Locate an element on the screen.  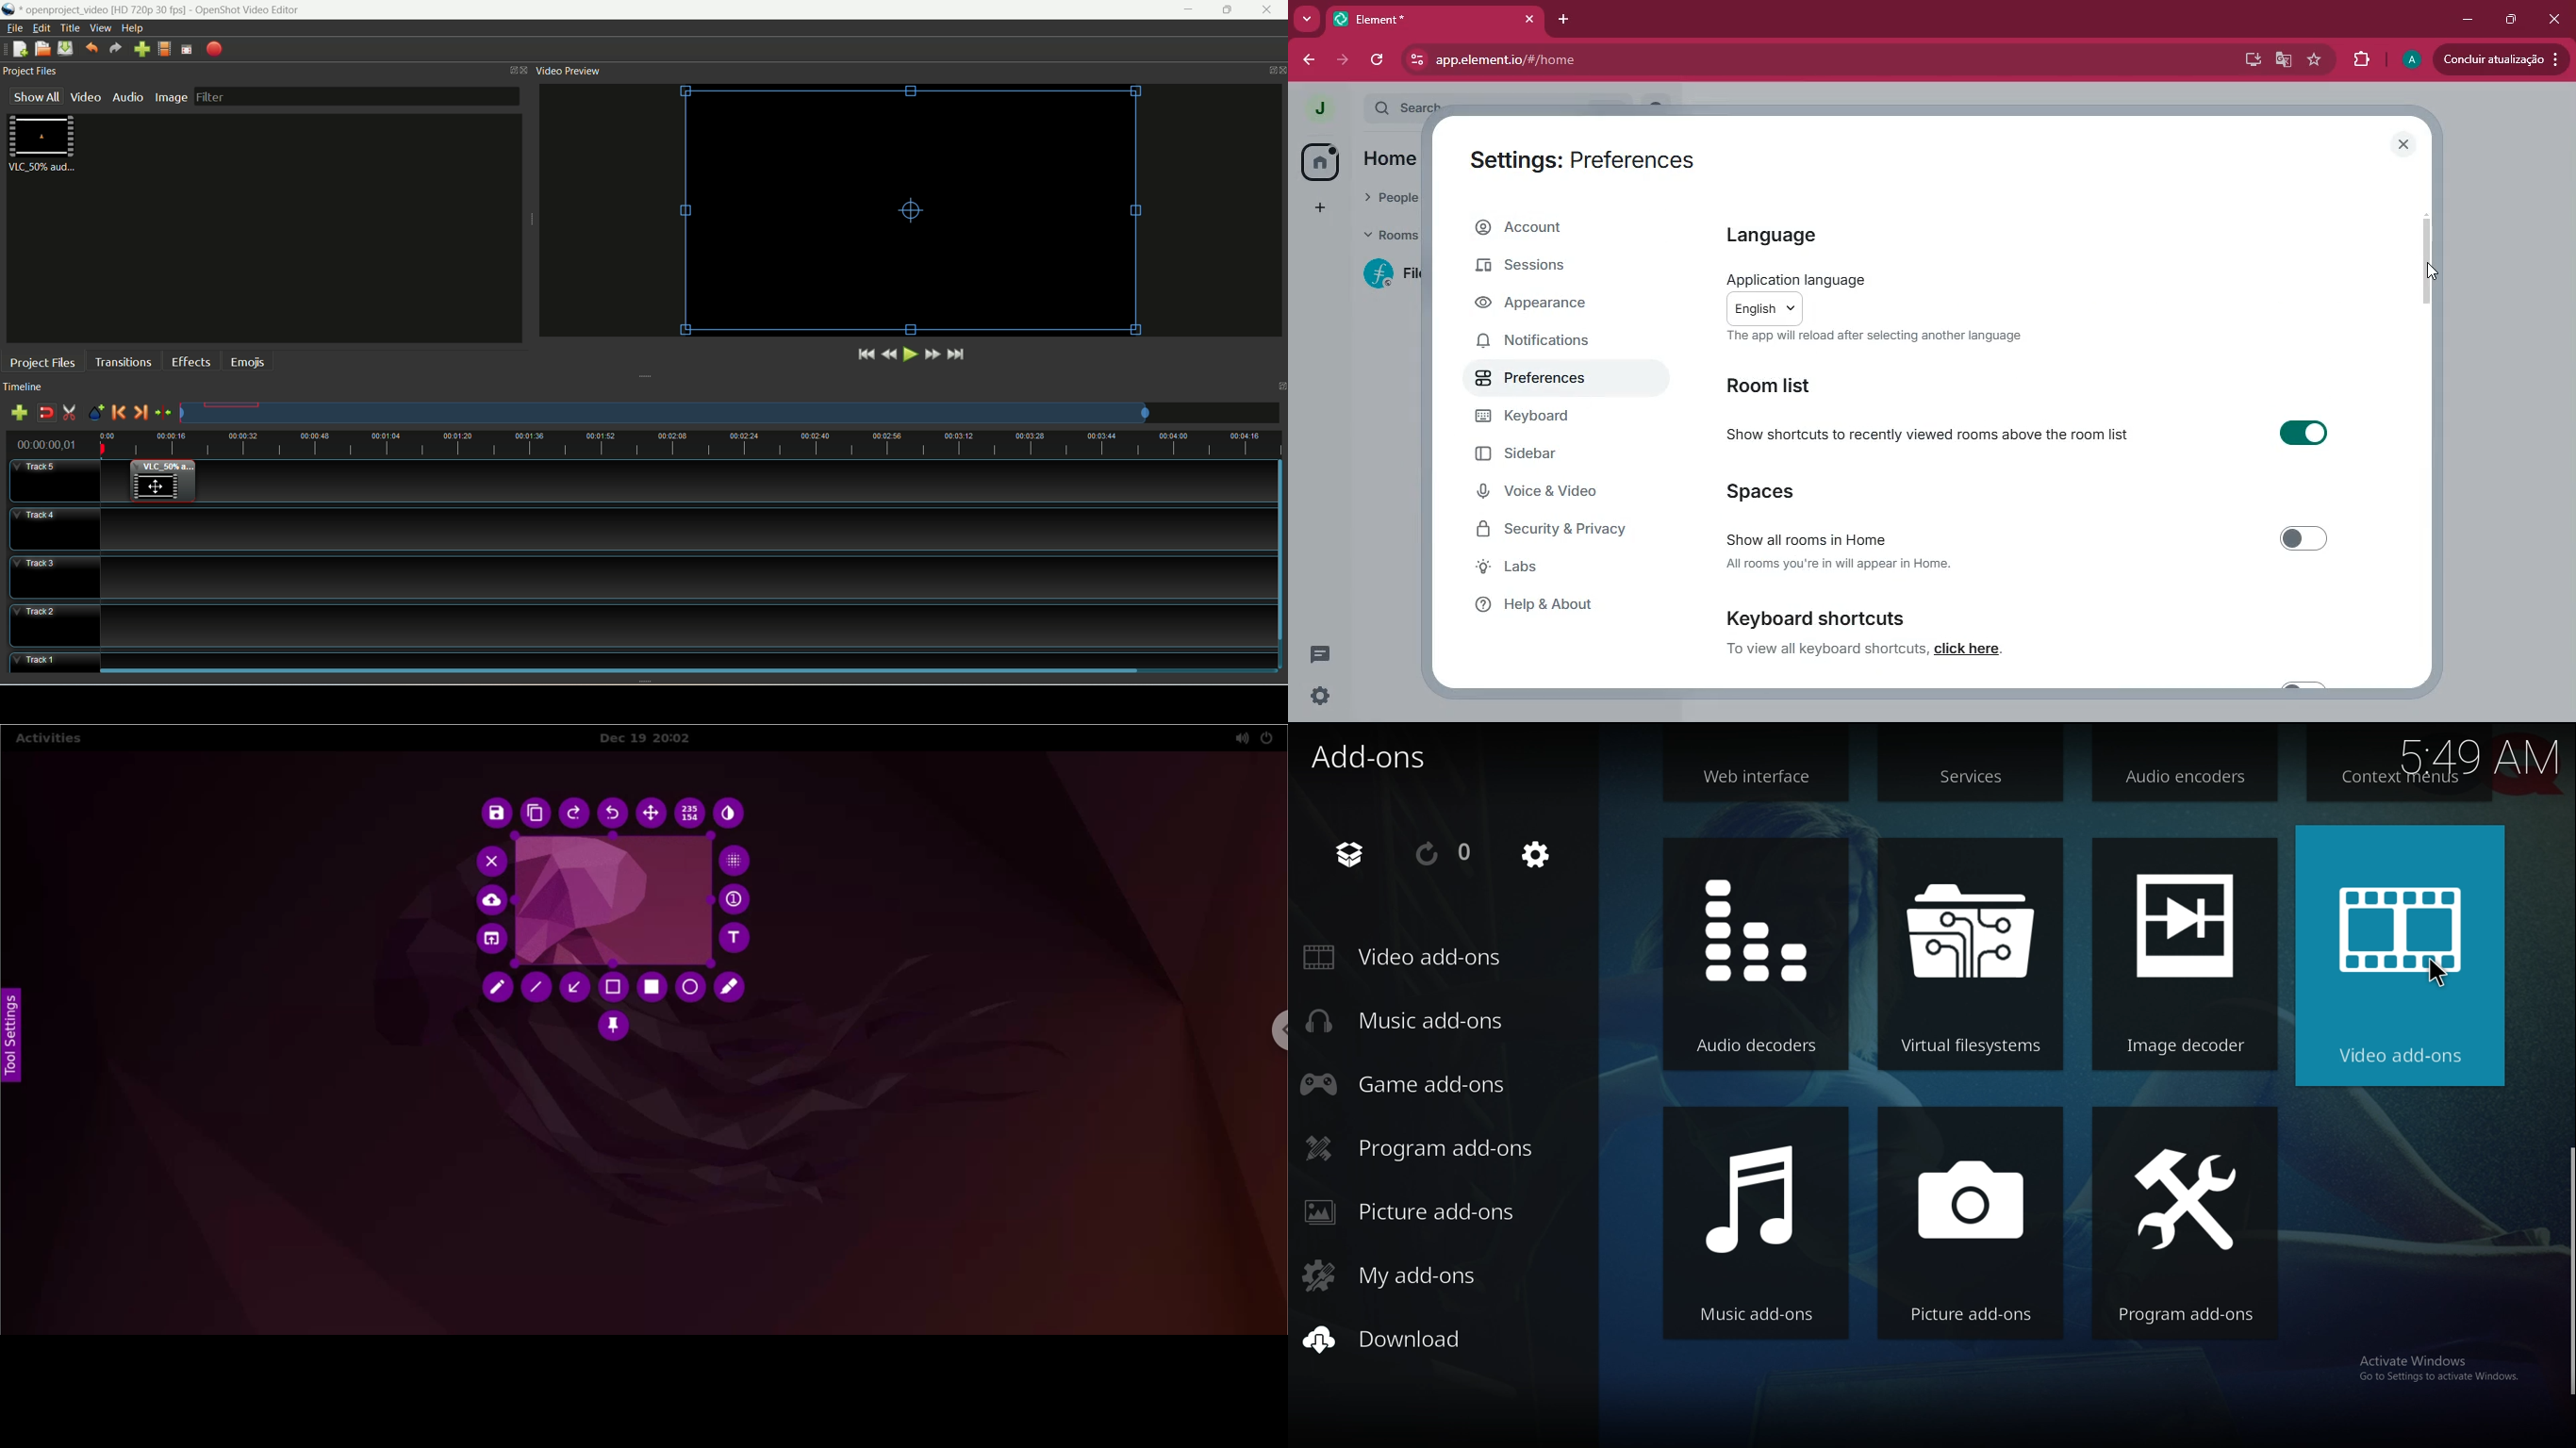
rooms is located at coordinates (1389, 238).